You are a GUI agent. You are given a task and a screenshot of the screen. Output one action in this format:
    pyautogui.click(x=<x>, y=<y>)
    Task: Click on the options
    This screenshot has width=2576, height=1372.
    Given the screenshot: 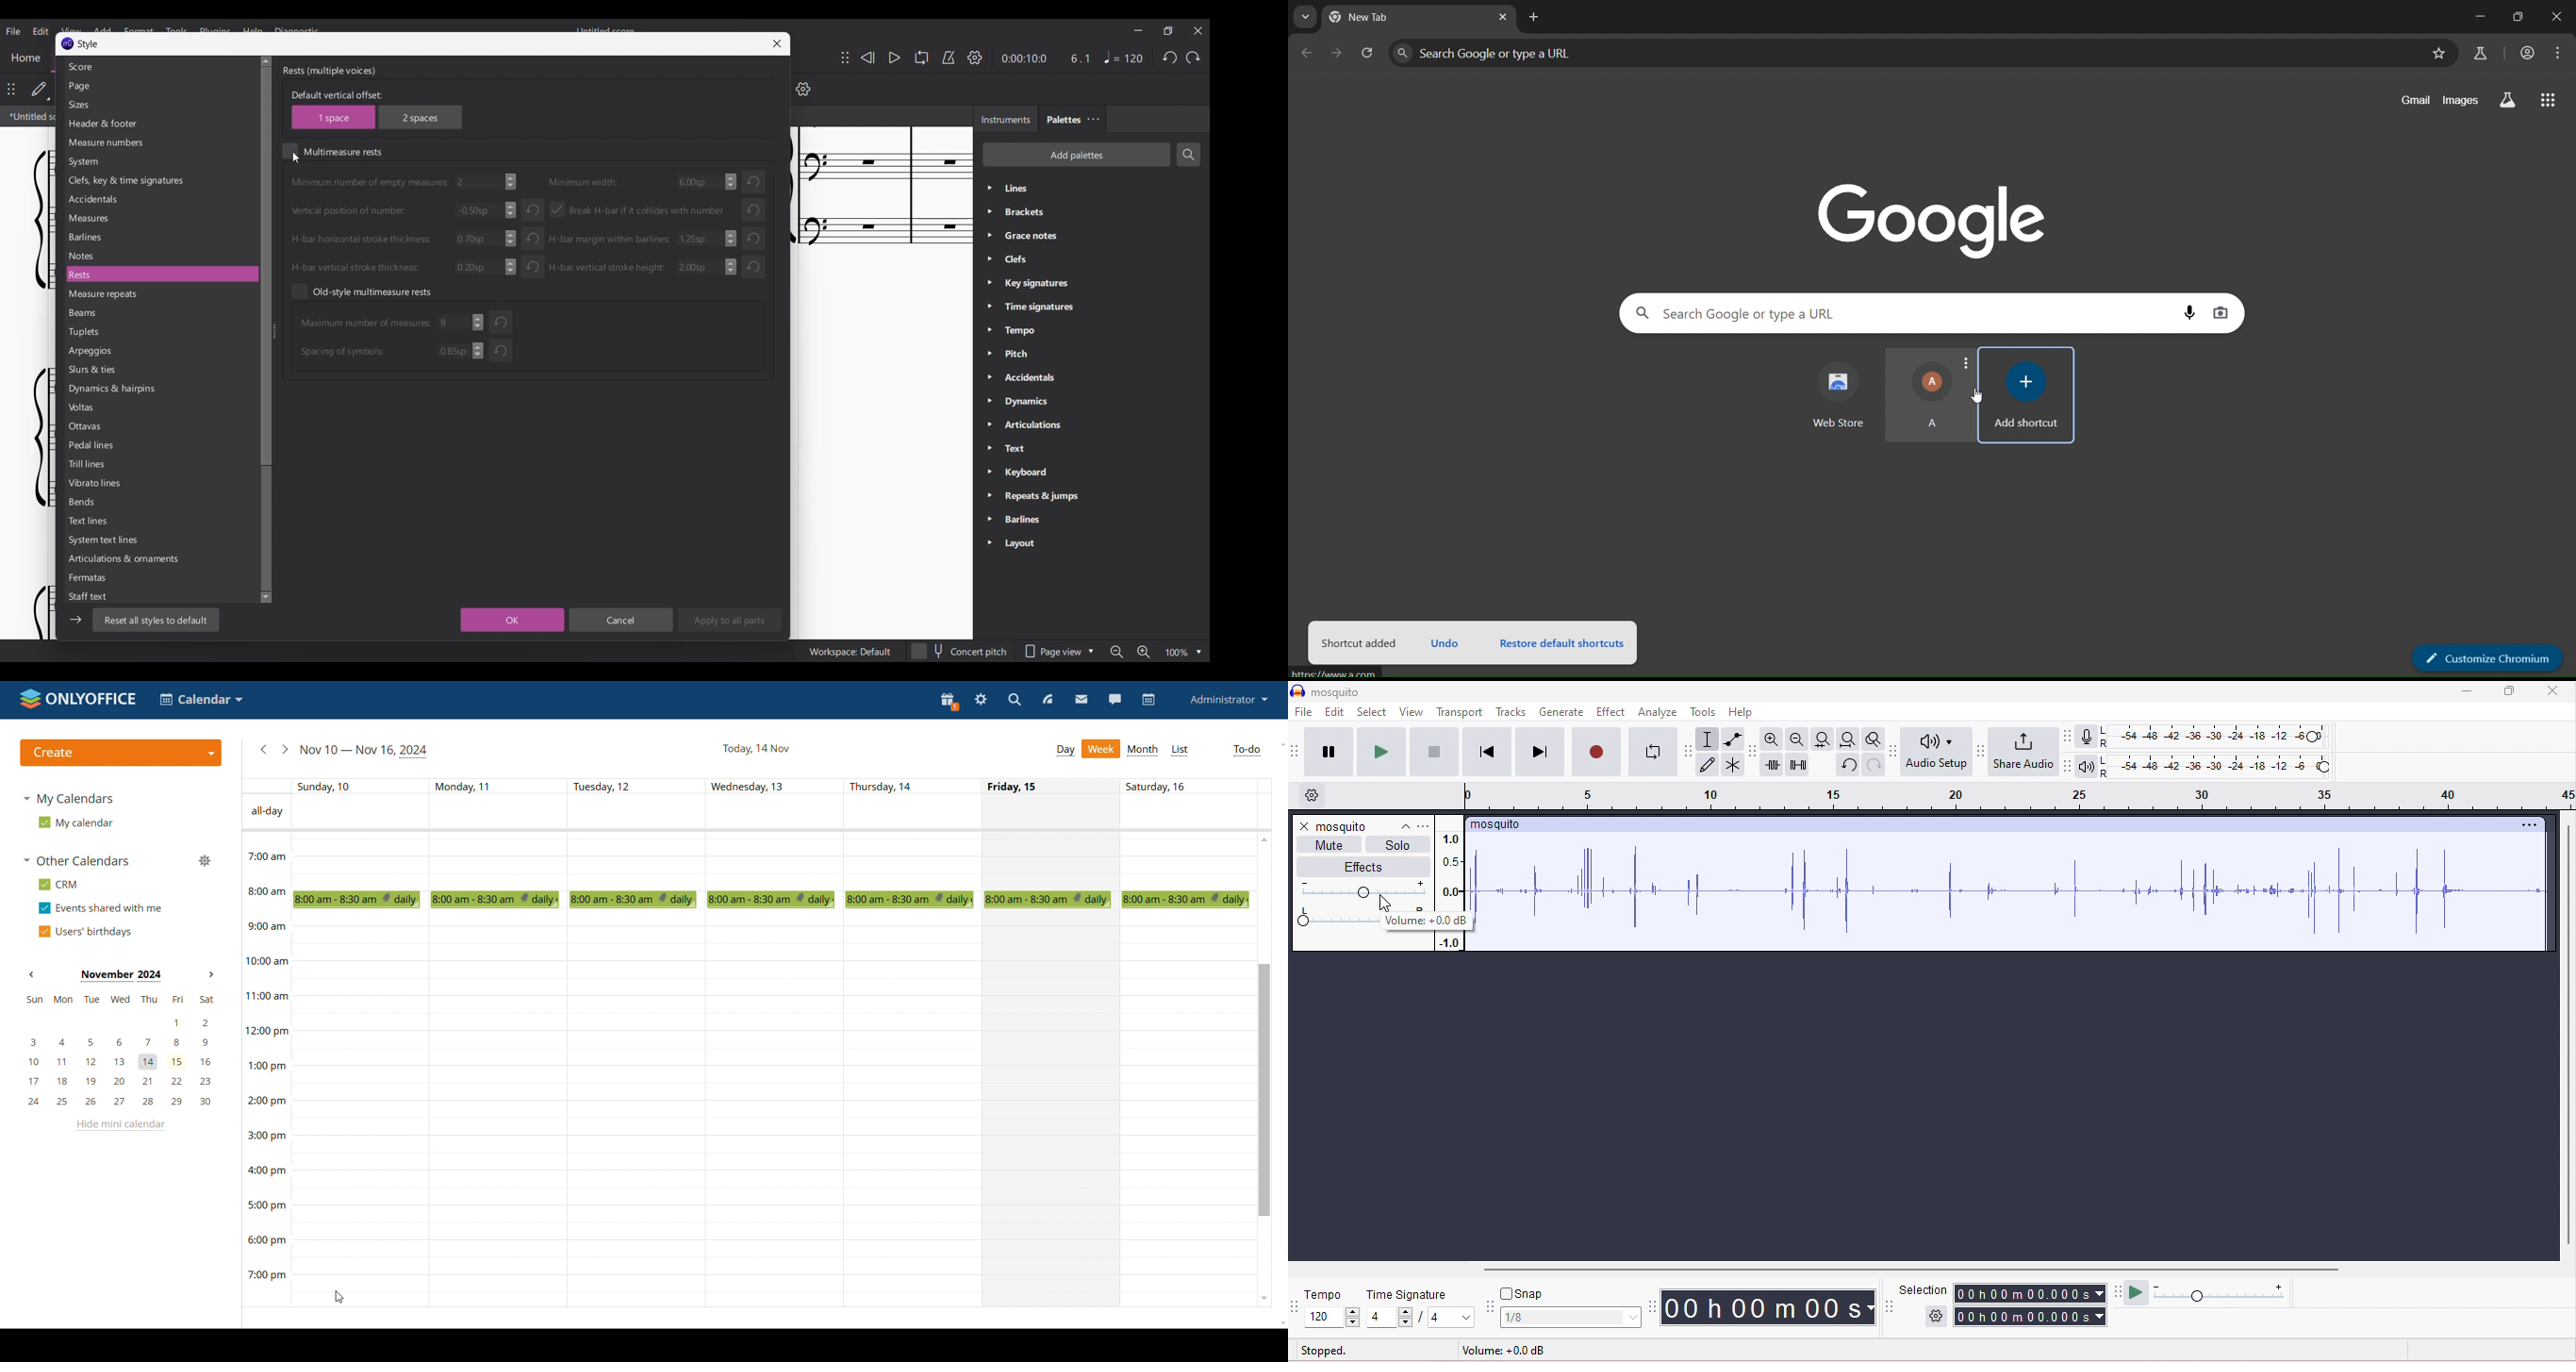 What is the action you would take?
    pyautogui.click(x=1426, y=826)
    